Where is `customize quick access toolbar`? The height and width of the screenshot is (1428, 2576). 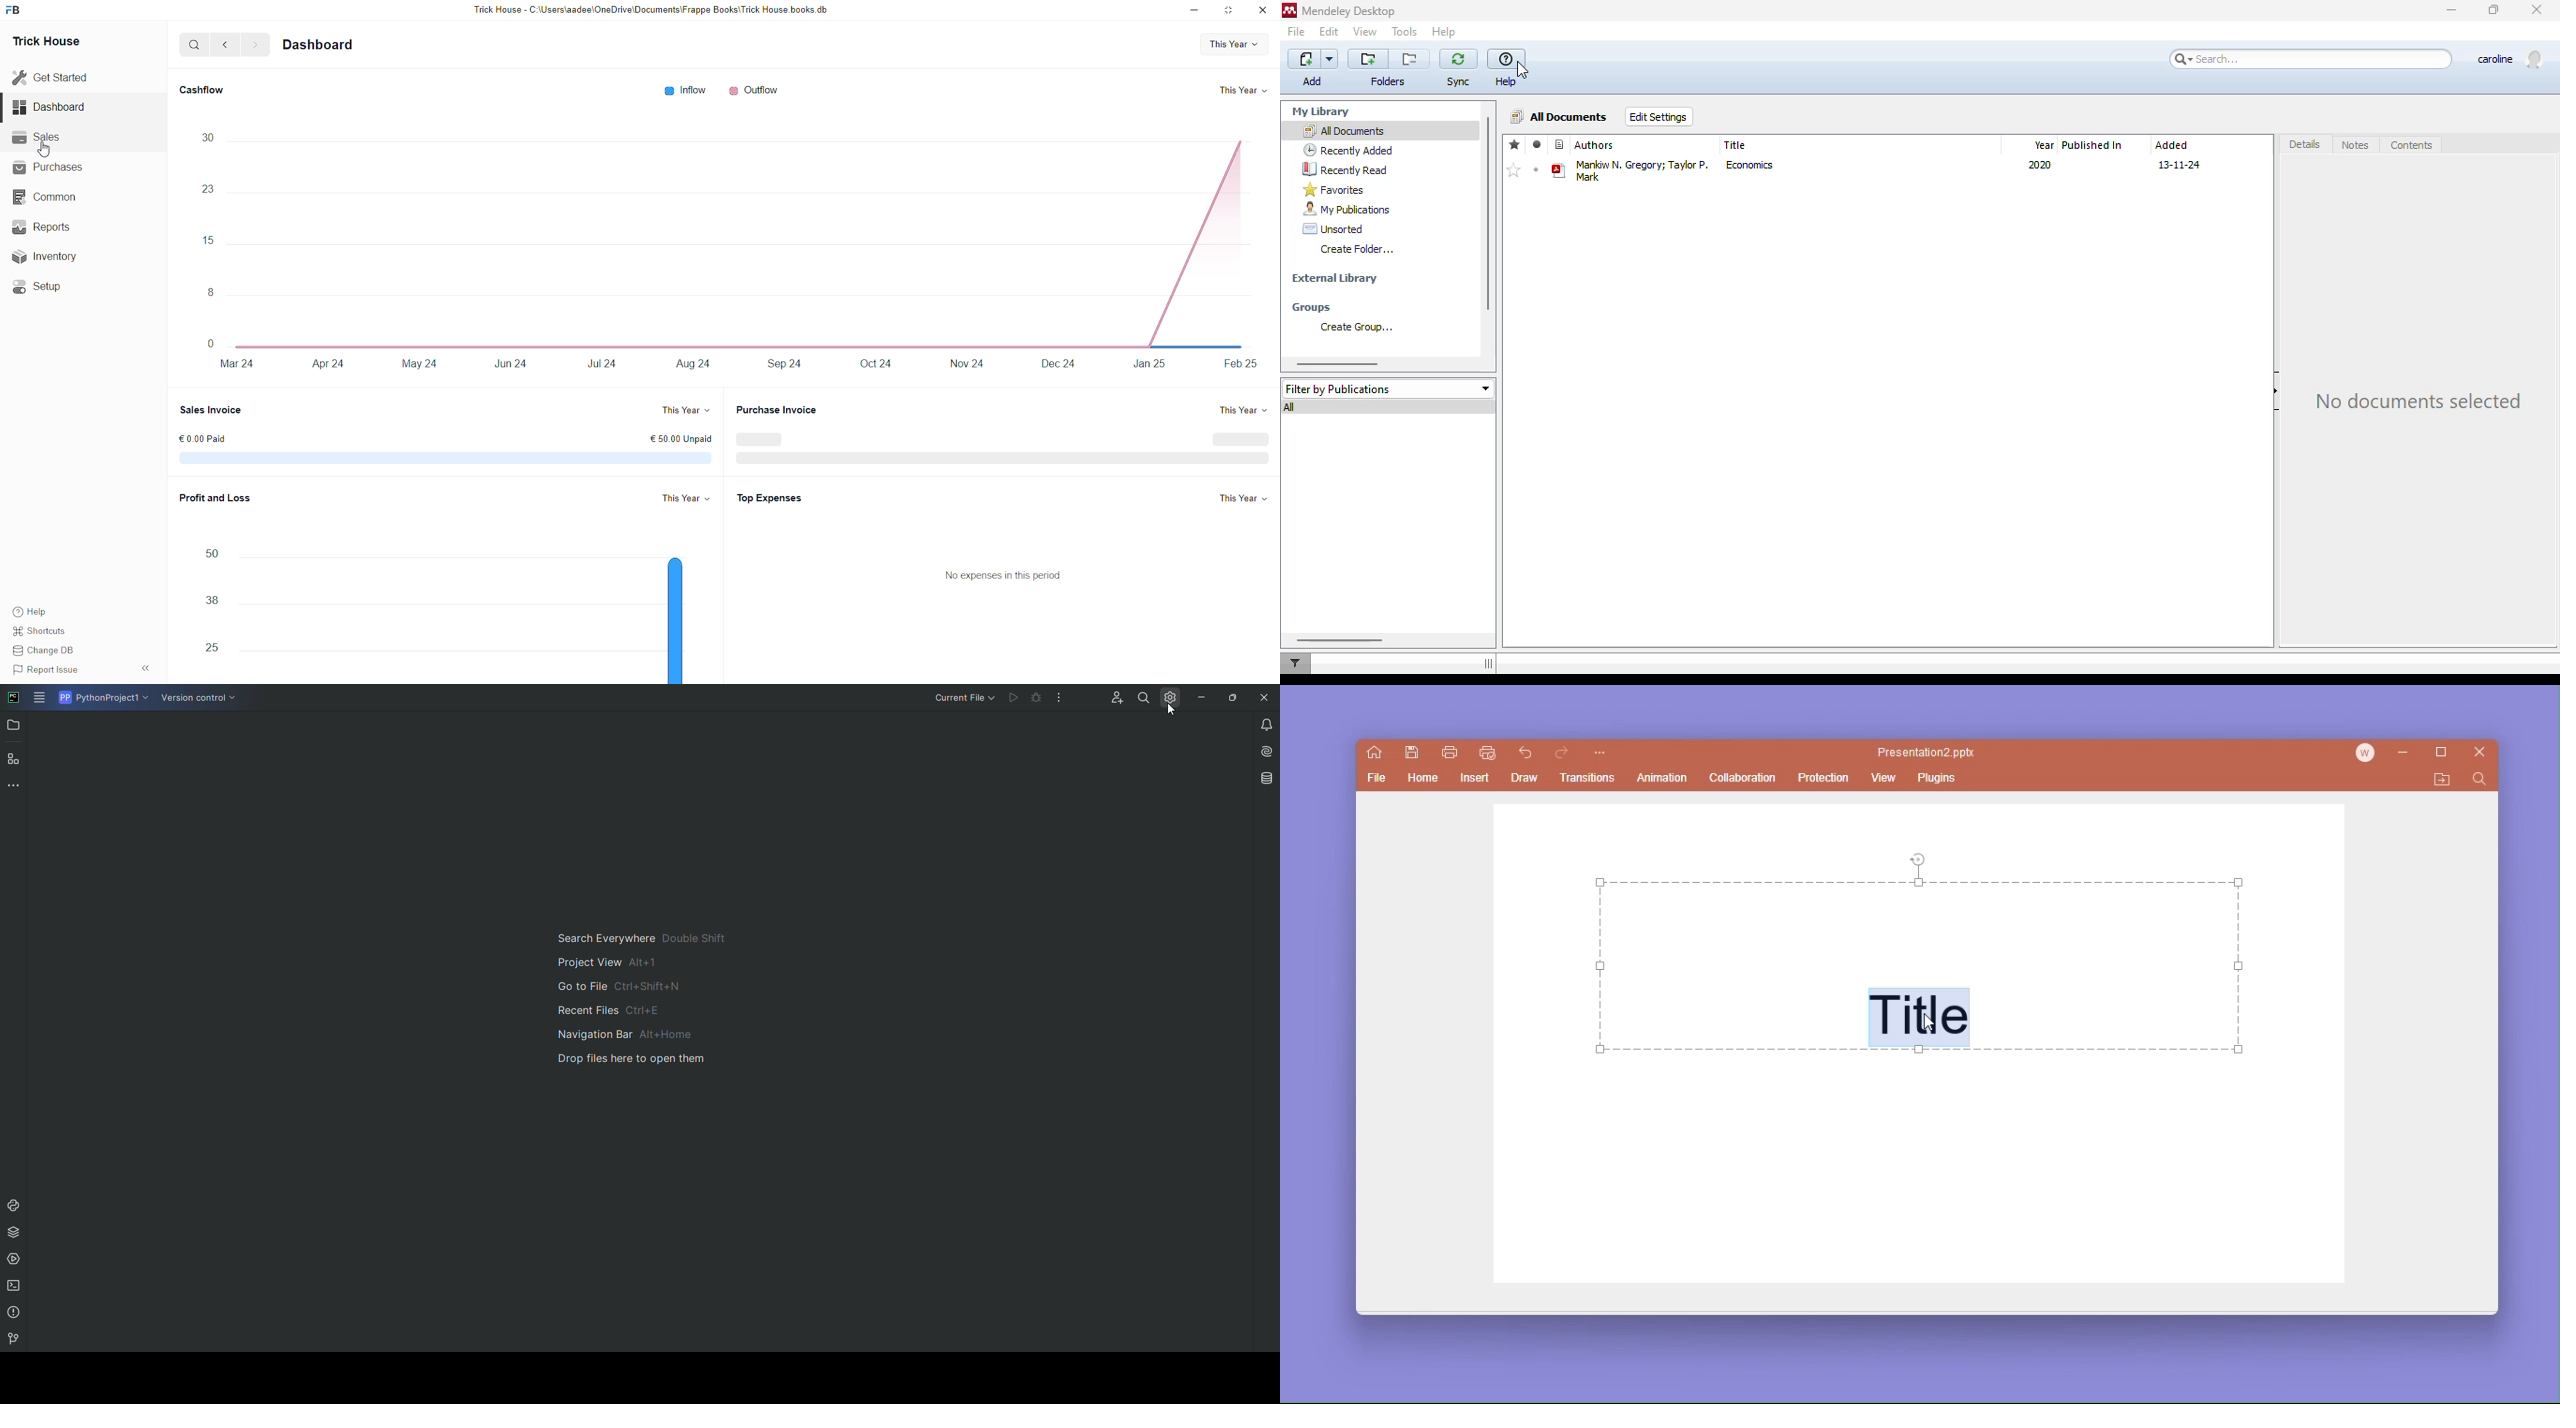 customize quick access toolbar is located at coordinates (1599, 754).